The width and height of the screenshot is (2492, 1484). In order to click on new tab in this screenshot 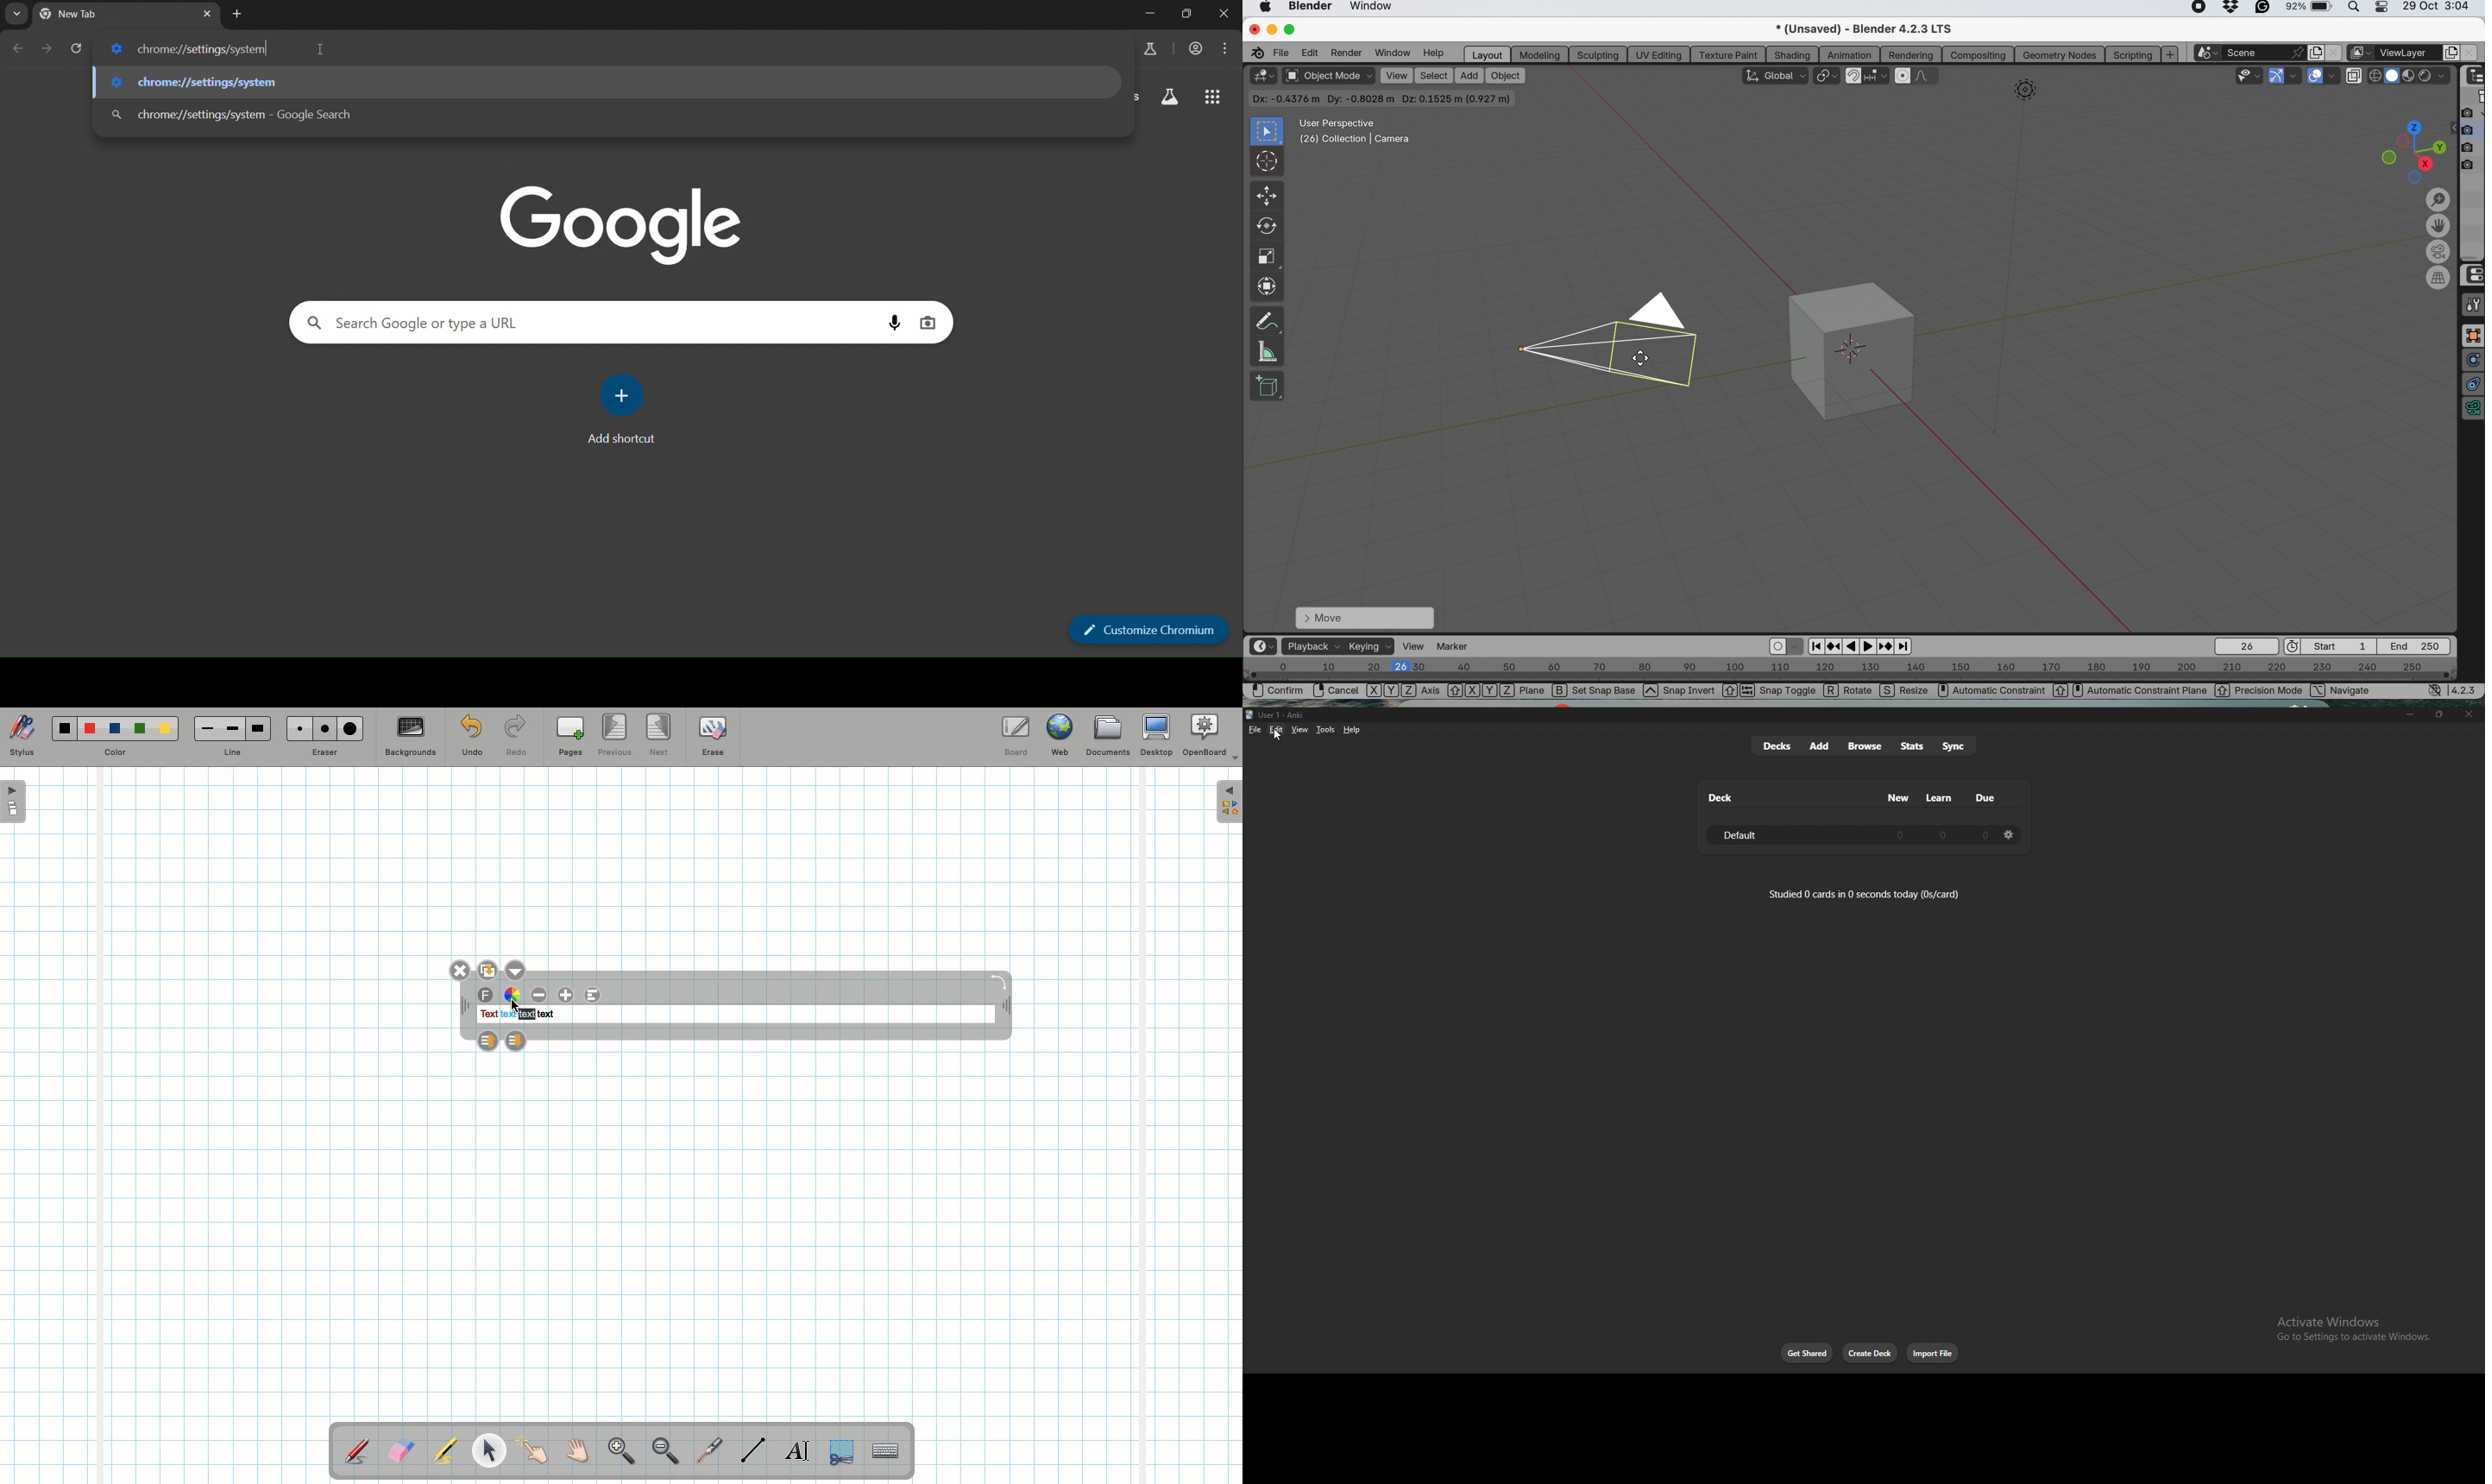, I will do `click(237, 14)`.